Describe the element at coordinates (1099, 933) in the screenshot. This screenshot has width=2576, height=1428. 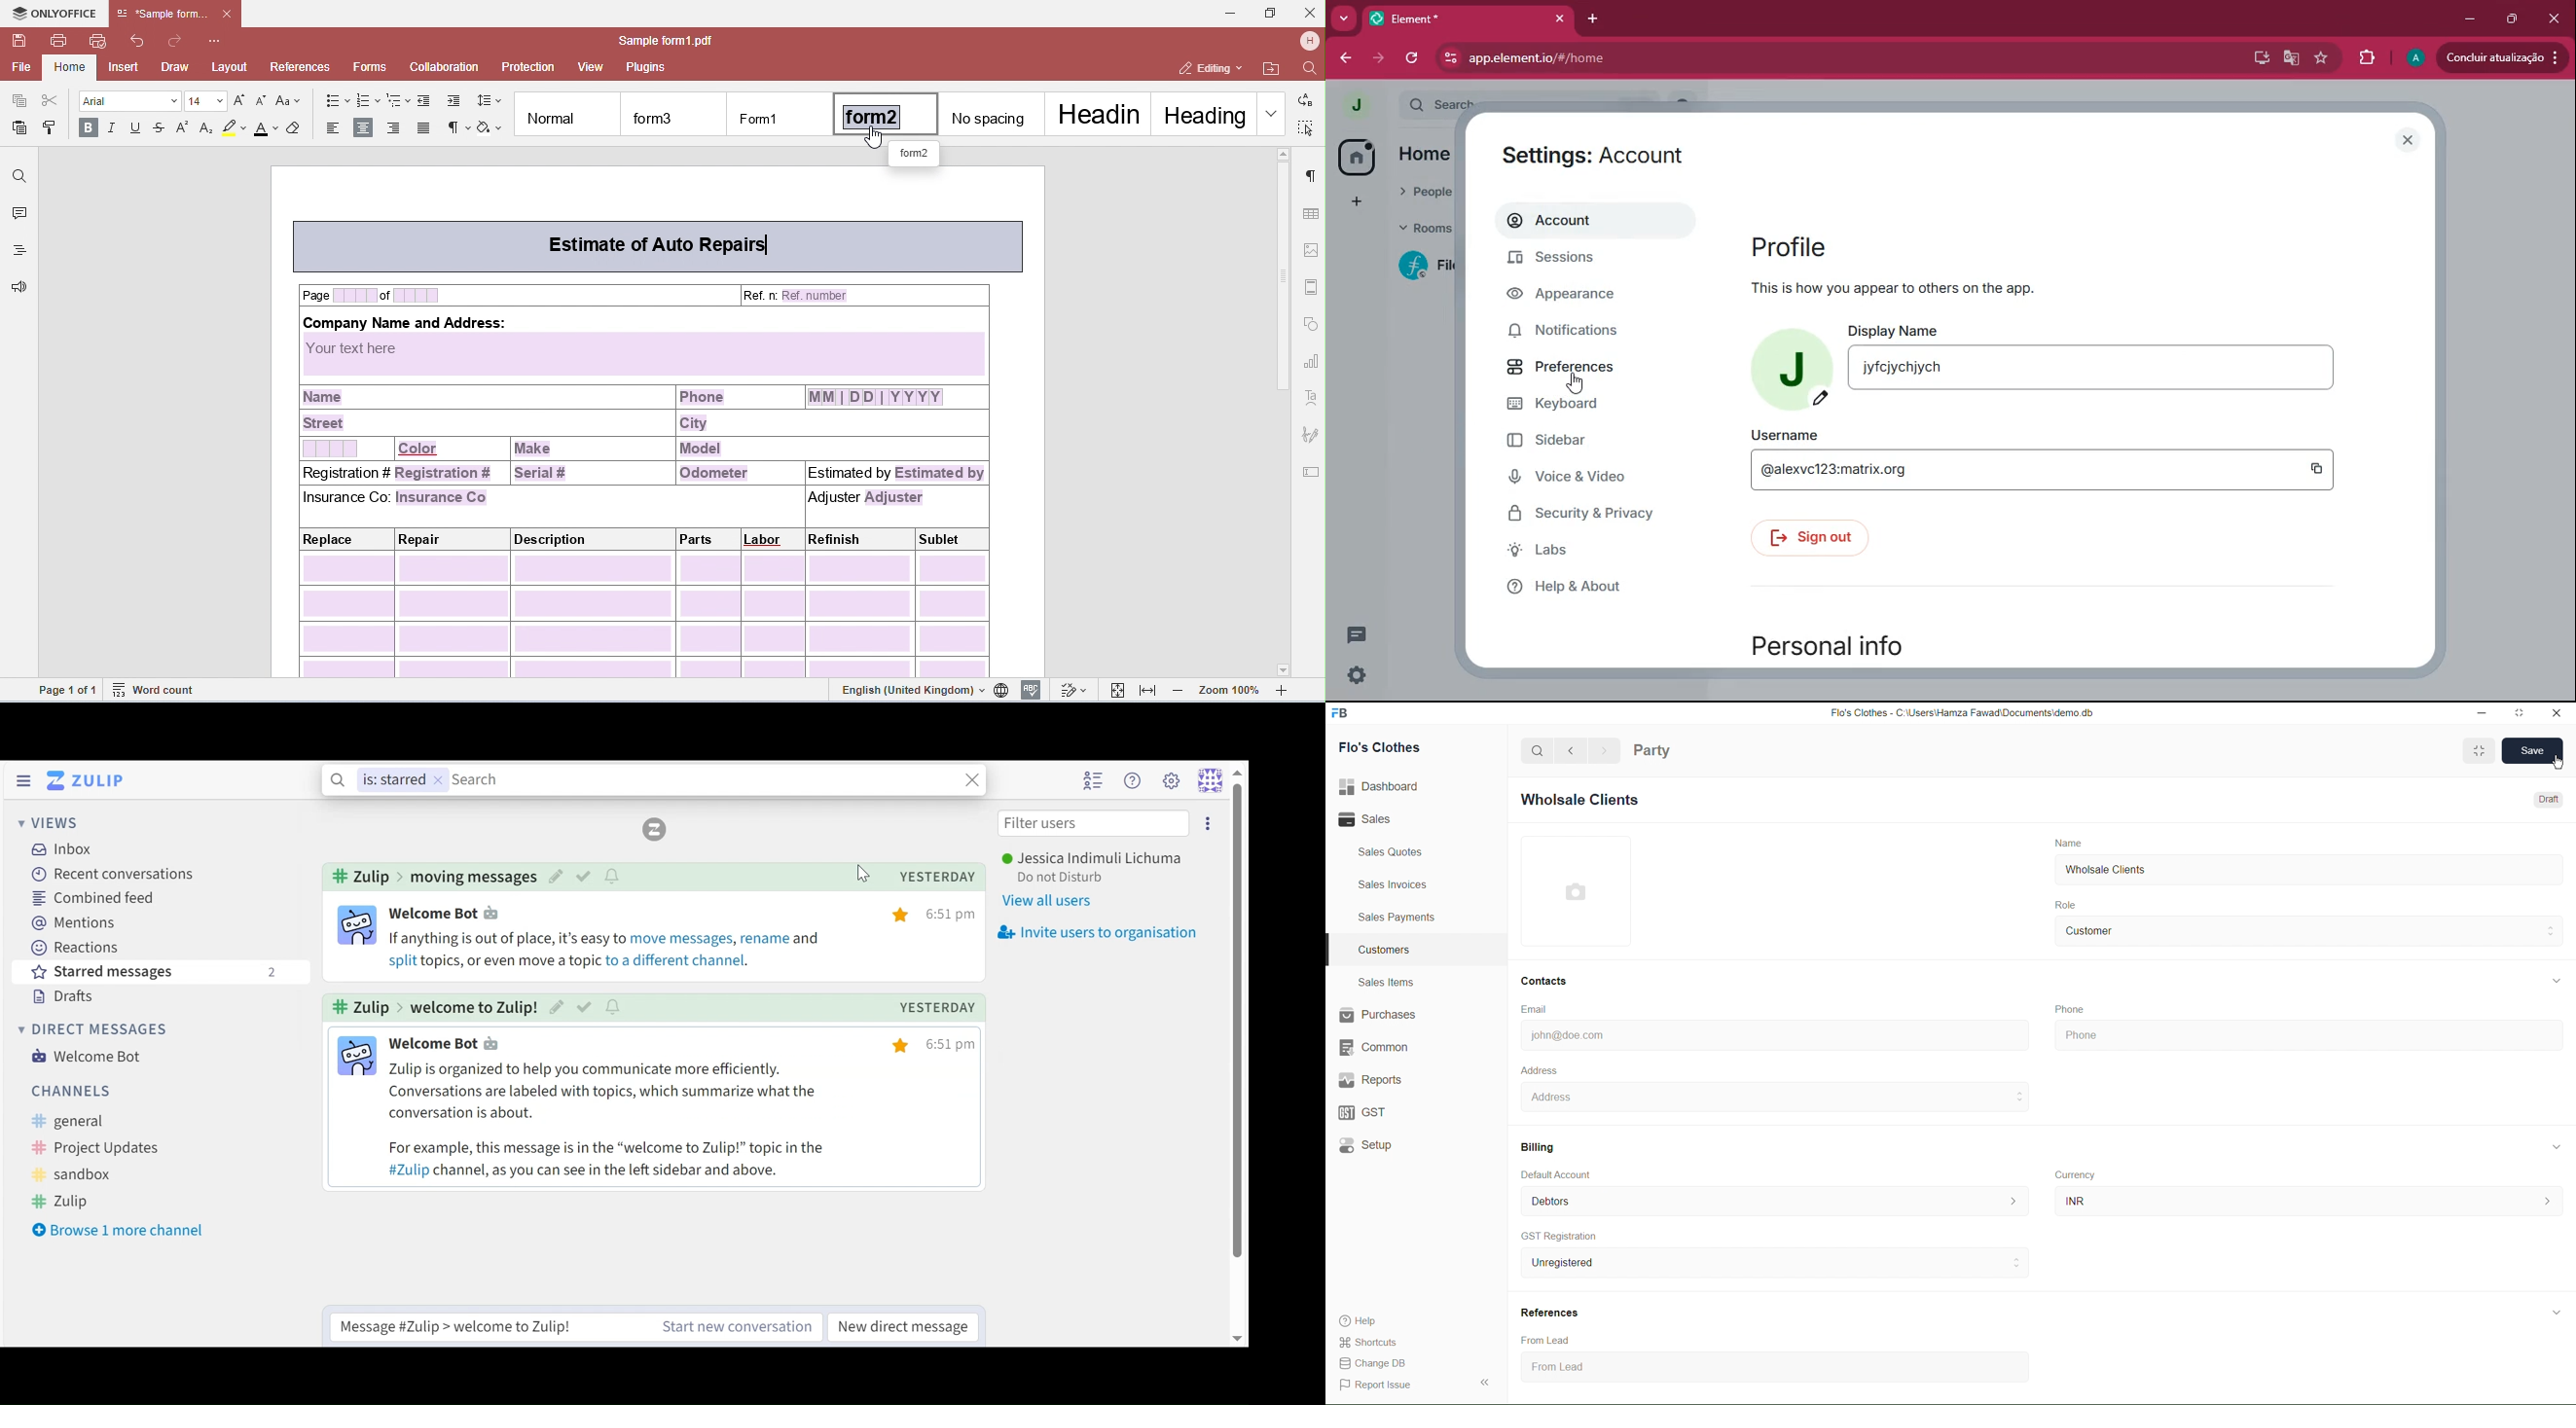
I see `Invite users to organisation` at that location.